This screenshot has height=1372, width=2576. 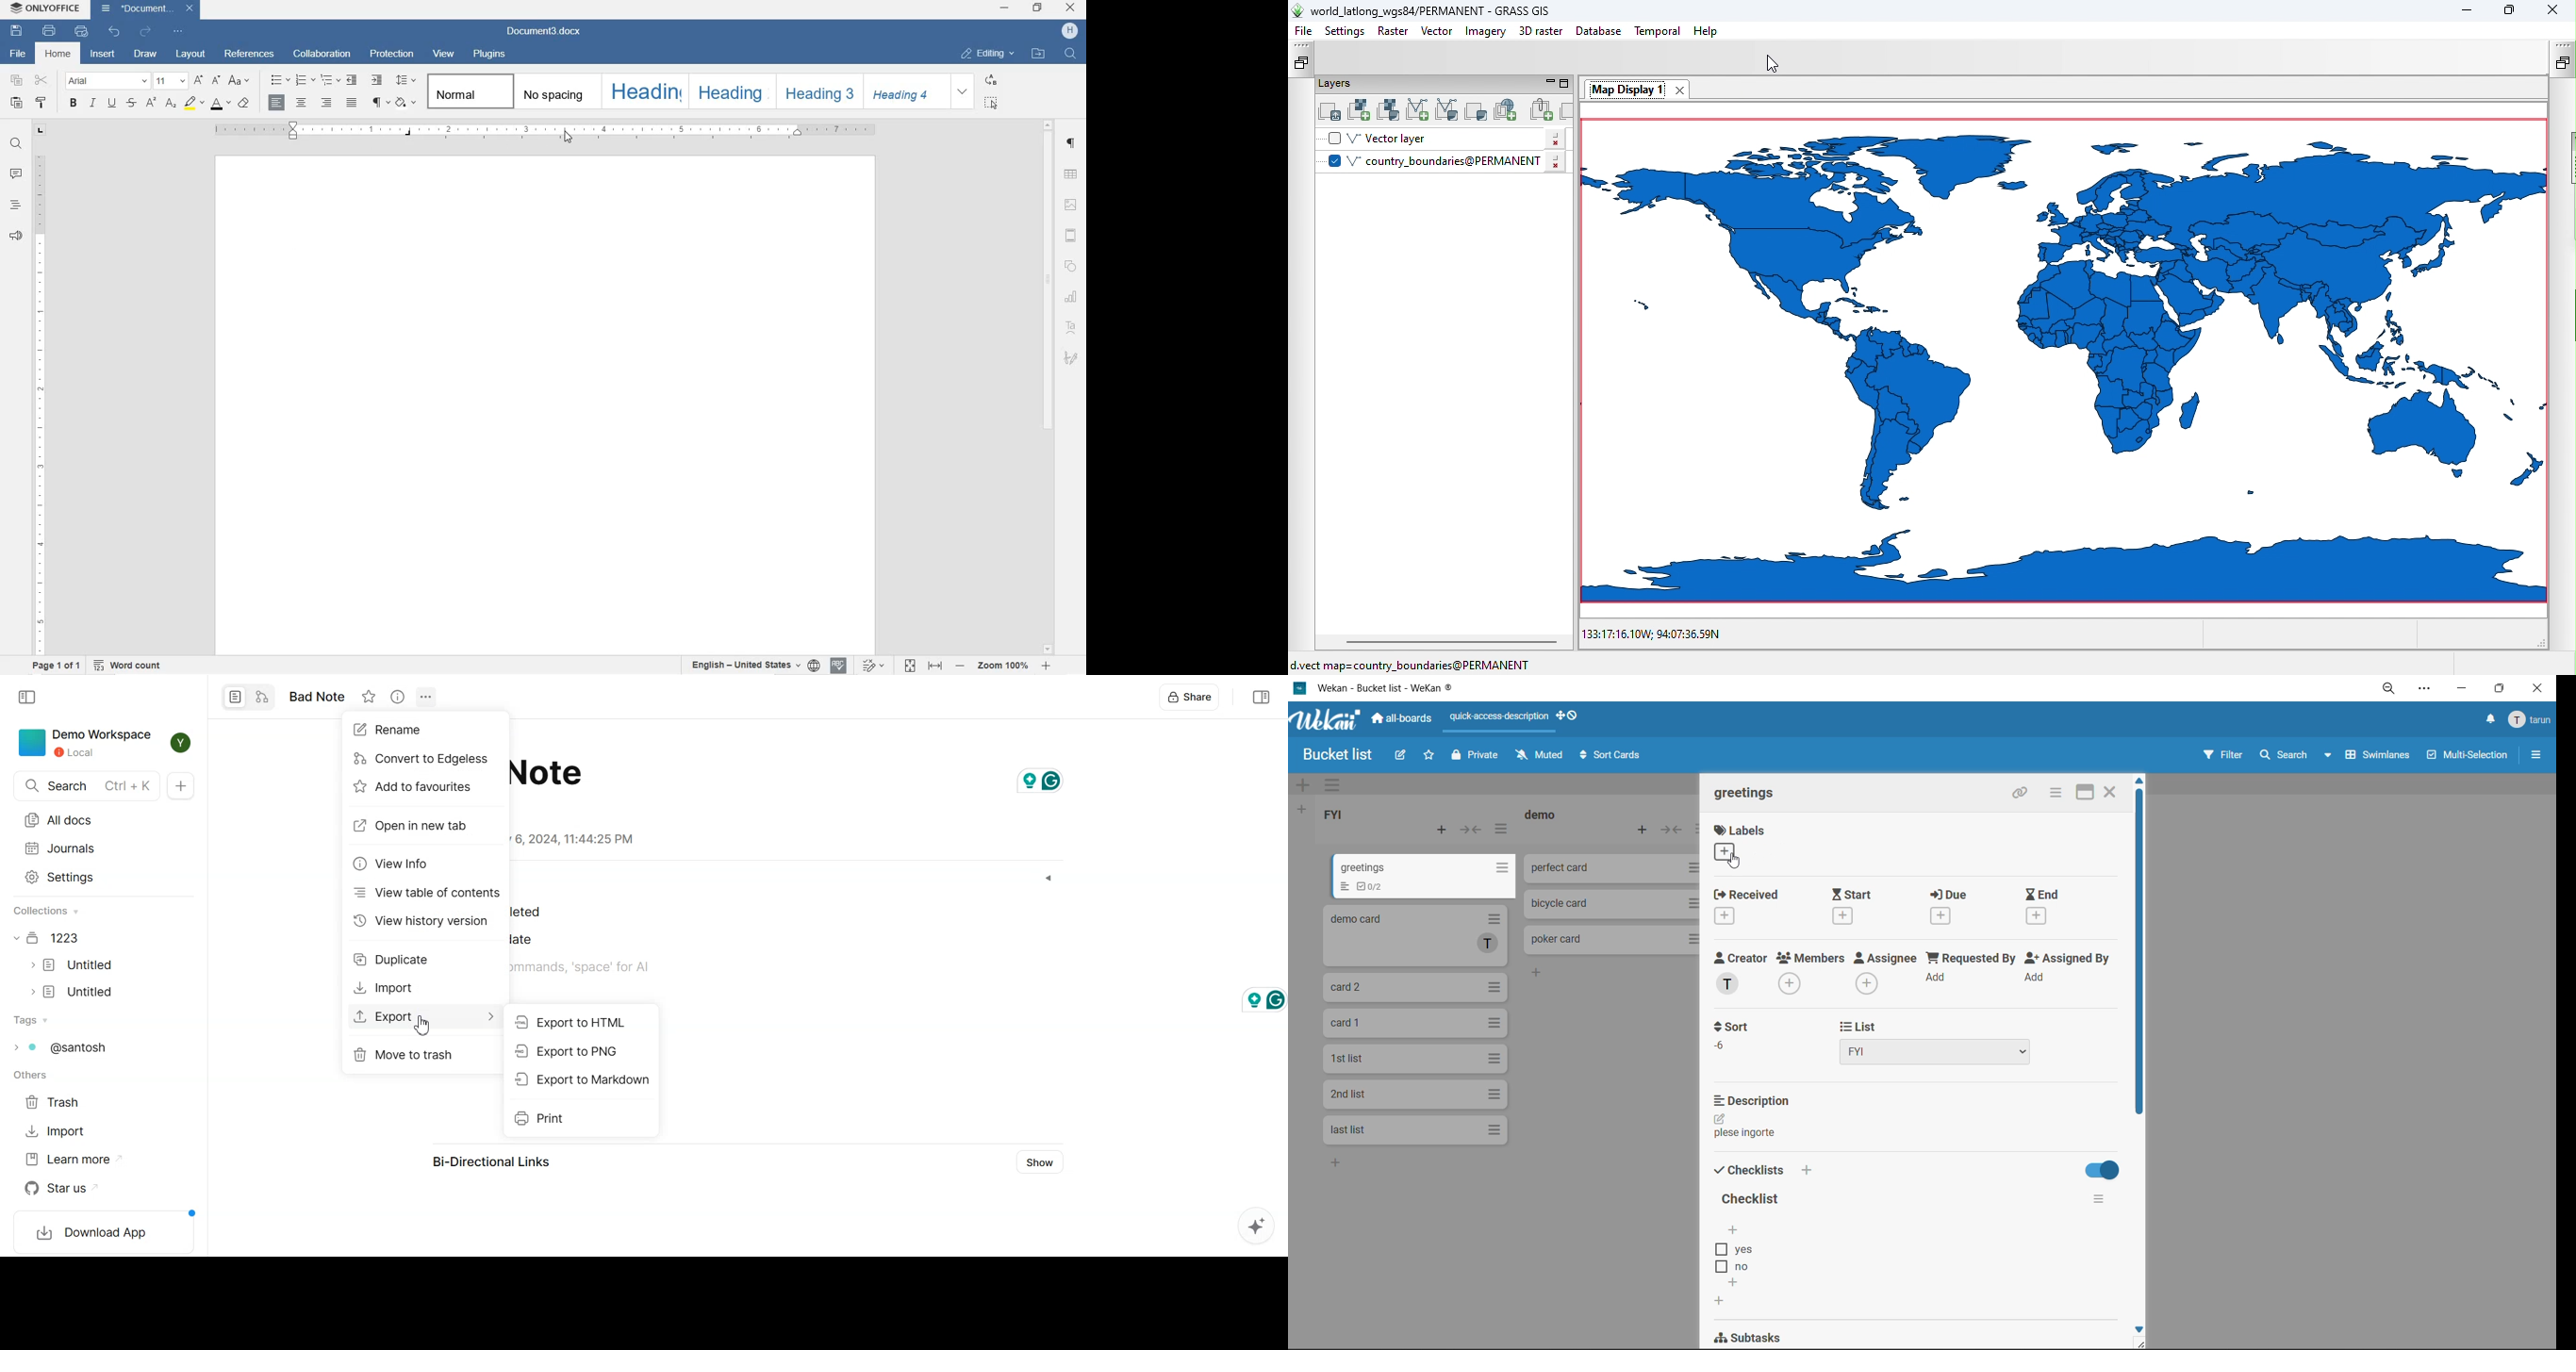 What do you see at coordinates (1742, 1250) in the screenshot?
I see `checklist options` at bounding box center [1742, 1250].